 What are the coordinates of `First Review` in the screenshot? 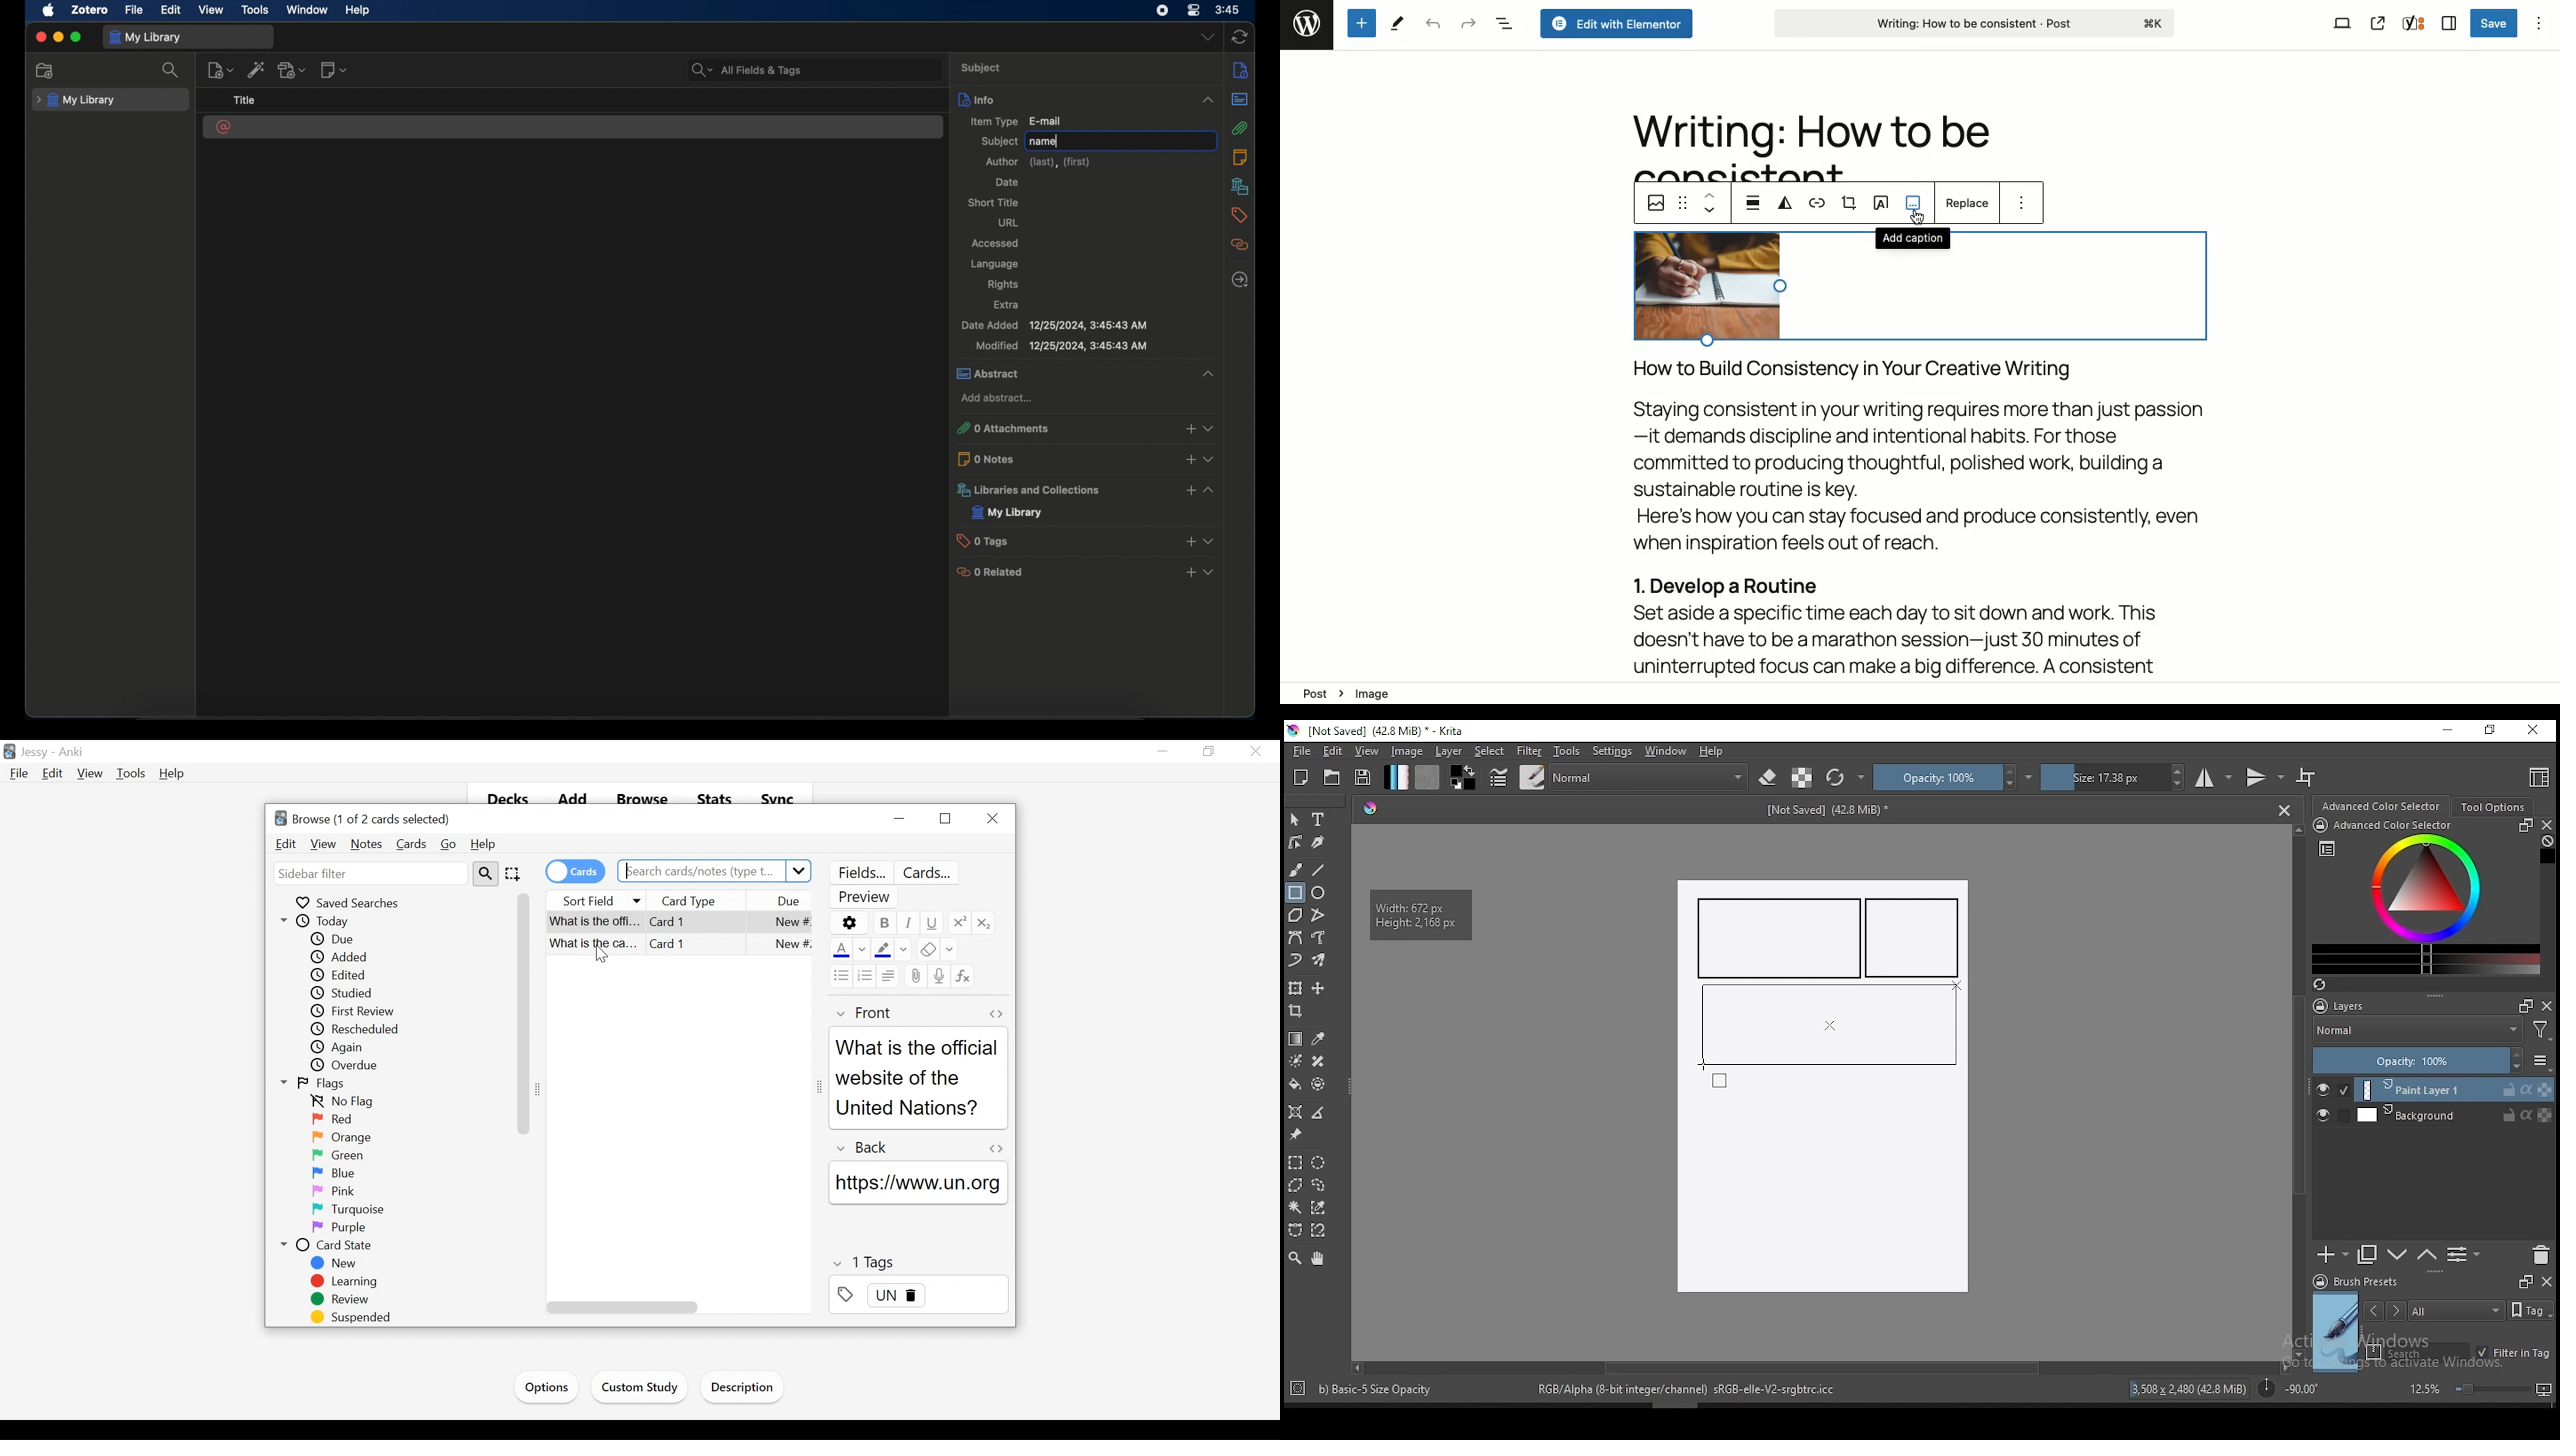 It's located at (359, 1011).